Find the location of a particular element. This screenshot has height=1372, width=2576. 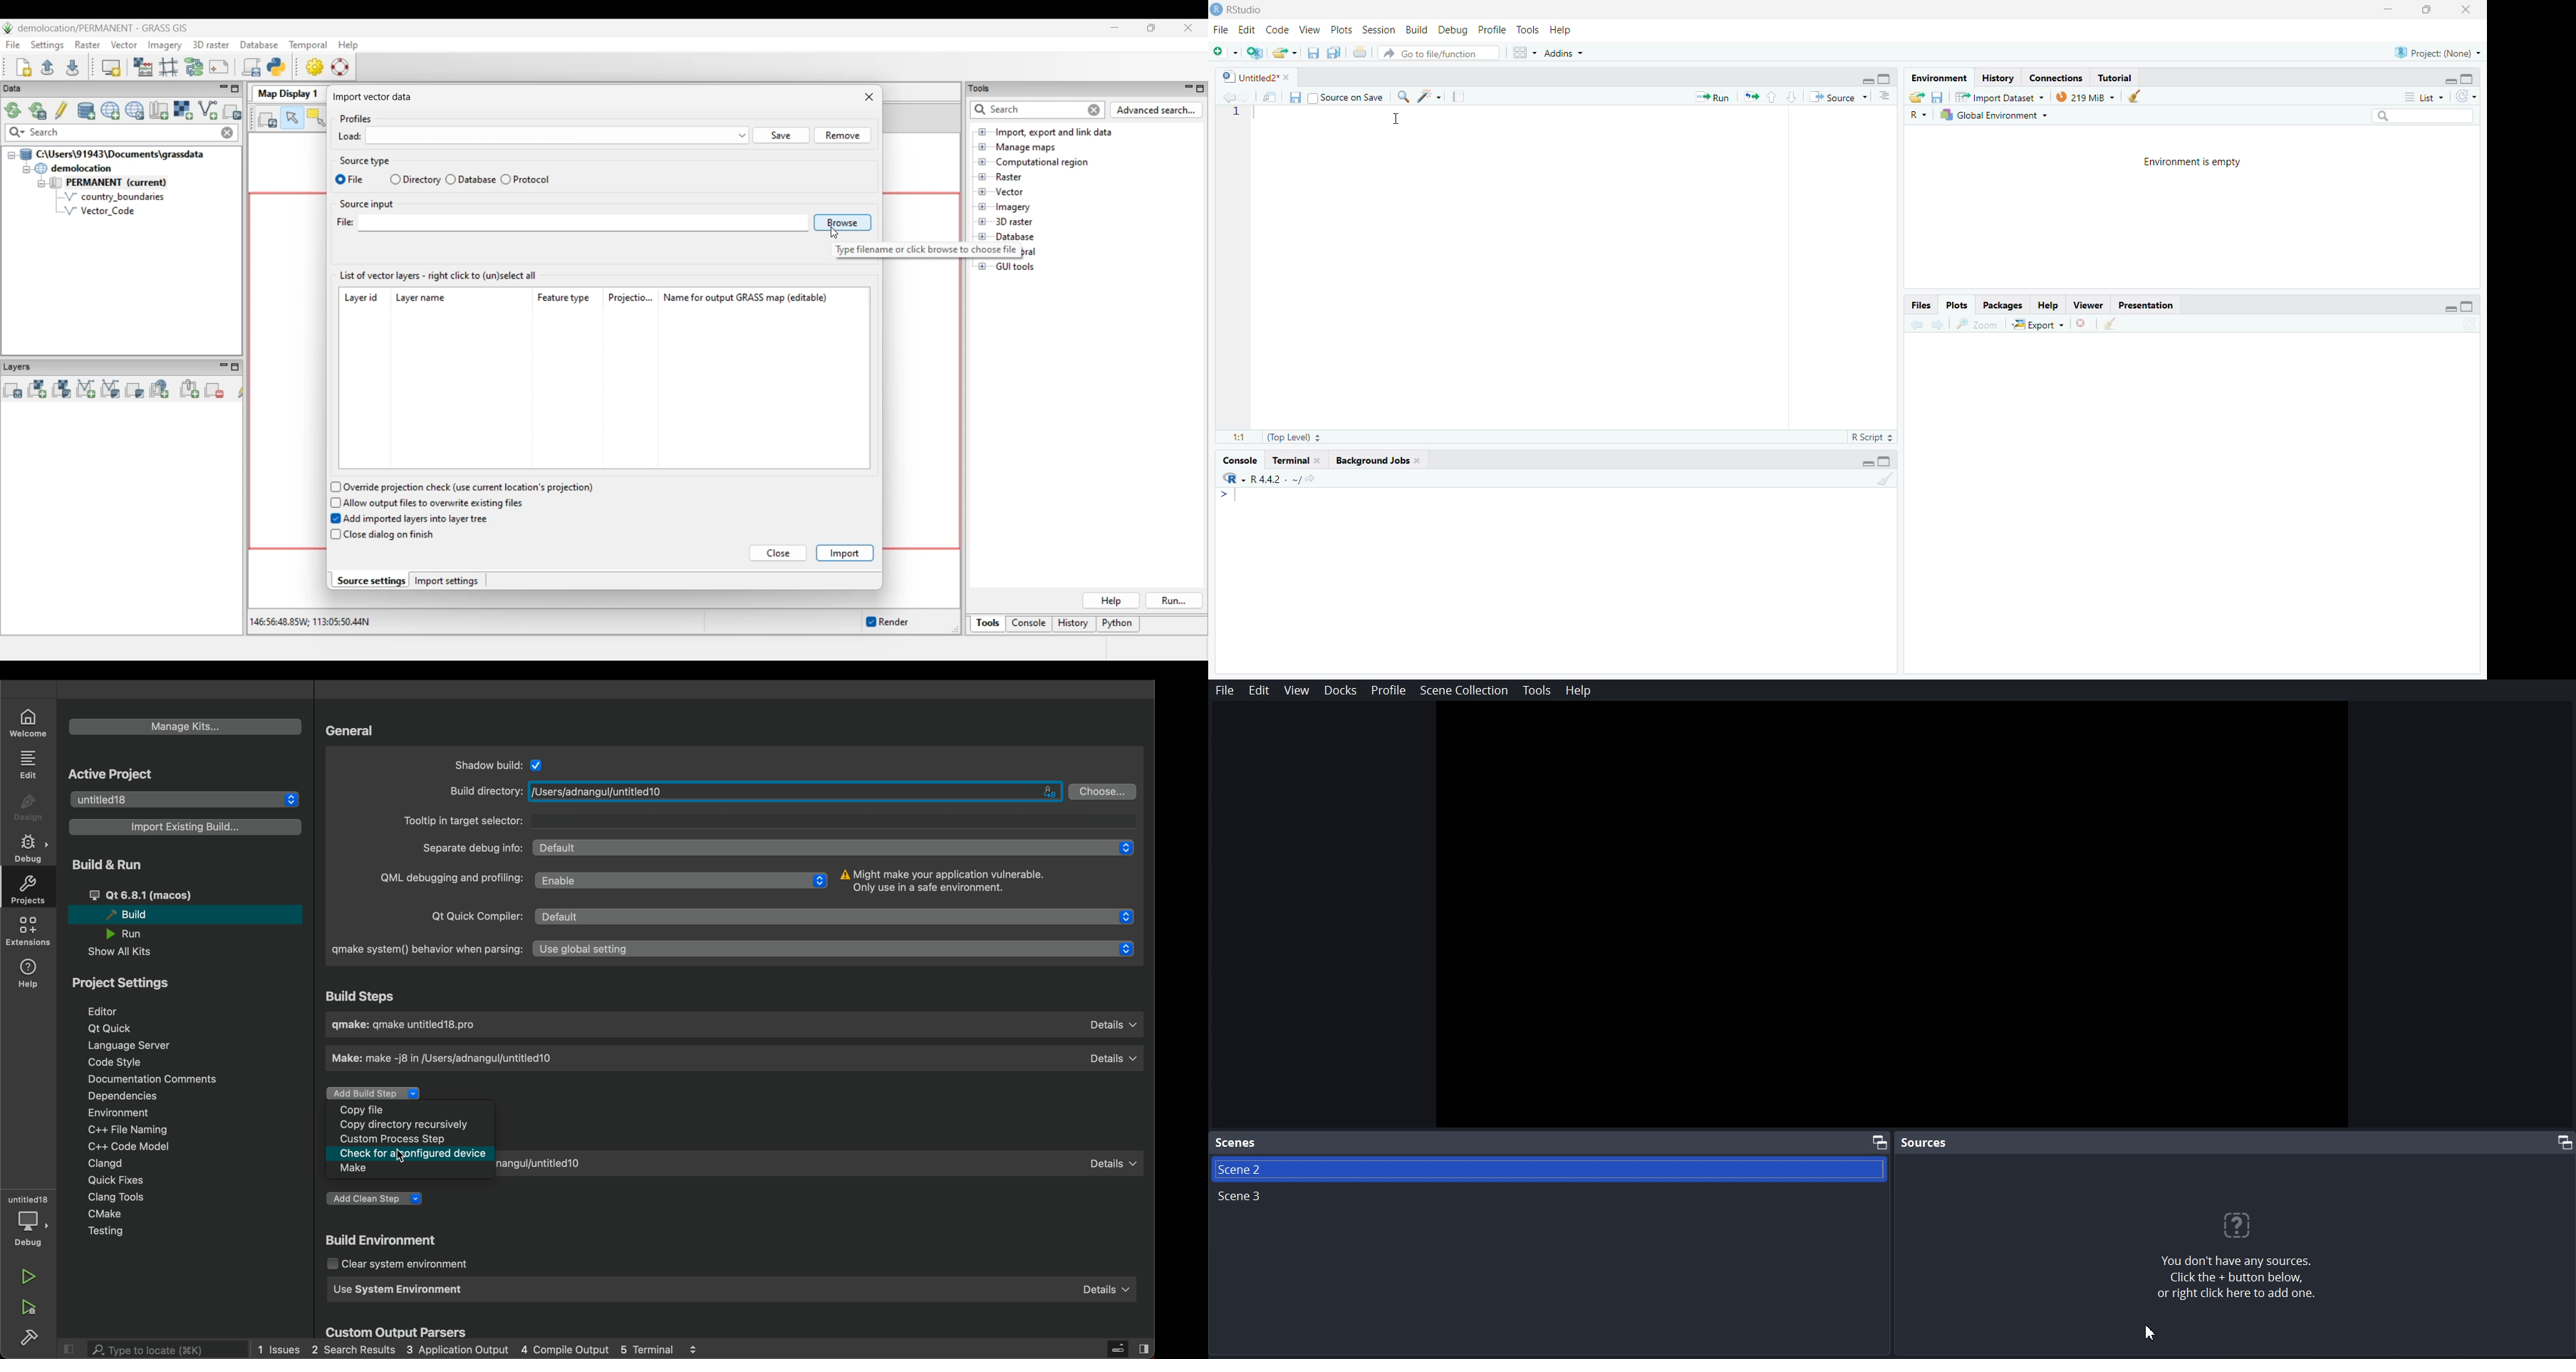

Hide is located at coordinates (2452, 308).